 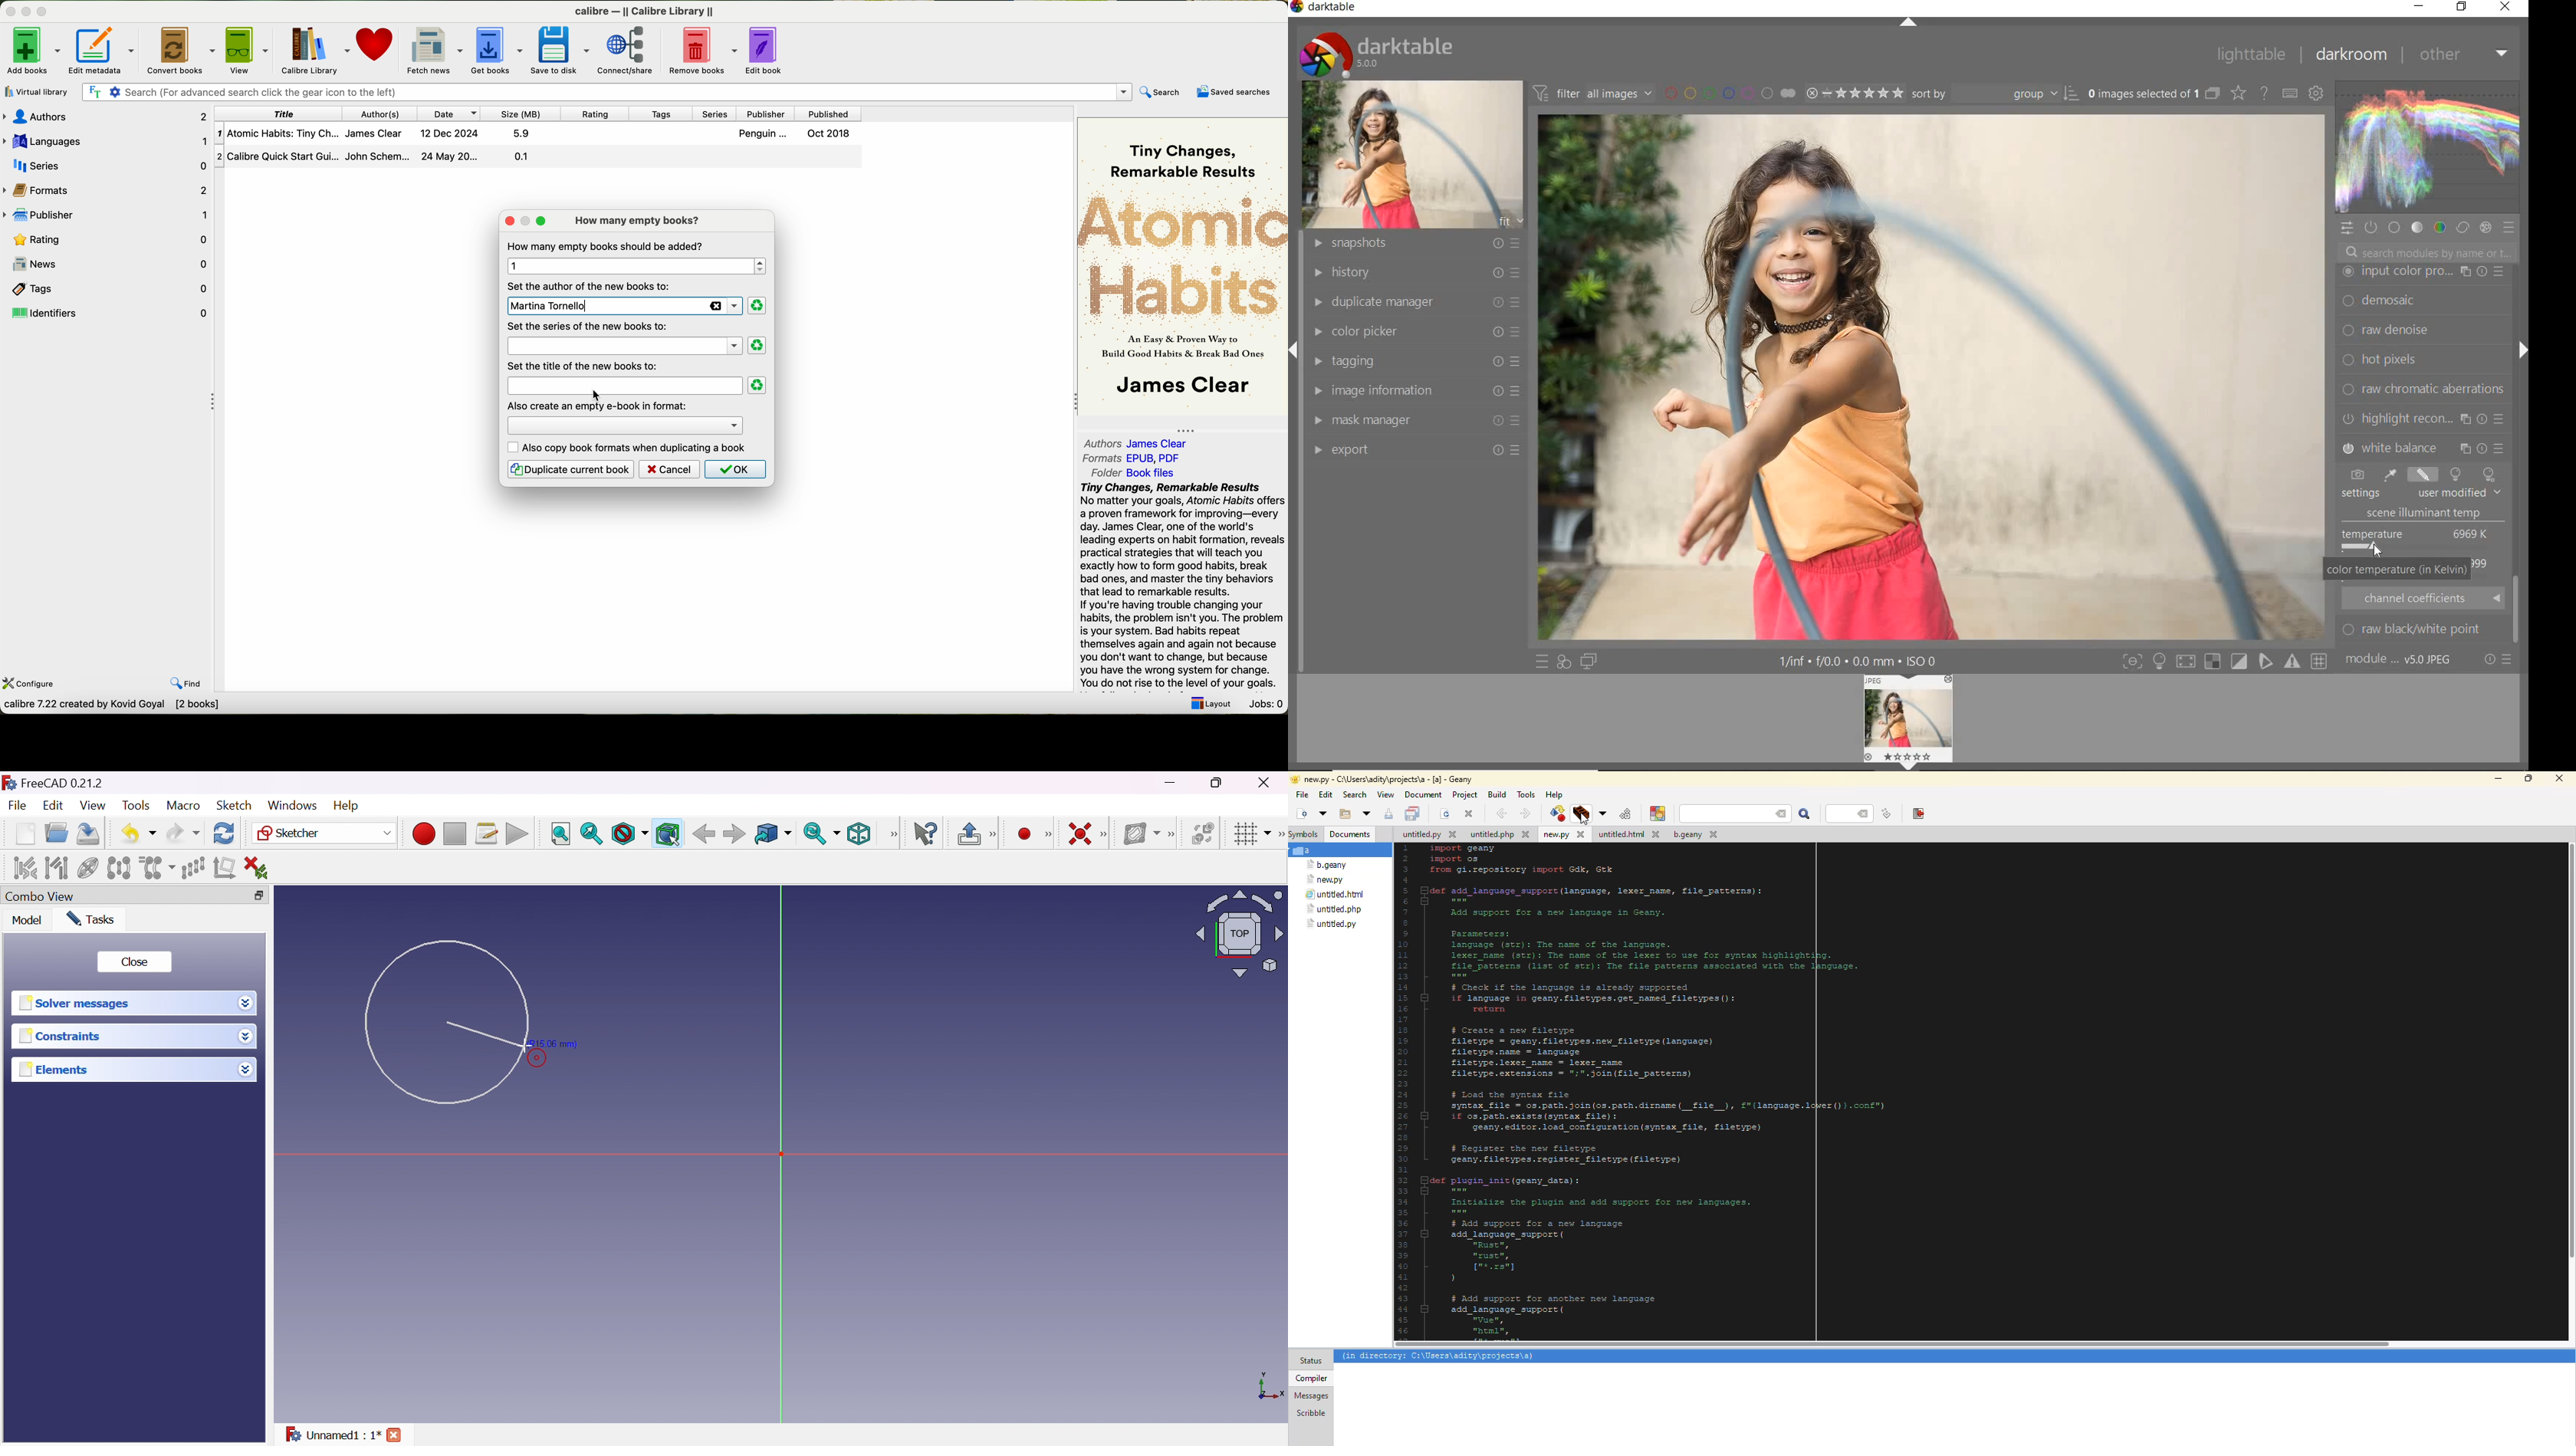 I want to click on second book, so click(x=537, y=158).